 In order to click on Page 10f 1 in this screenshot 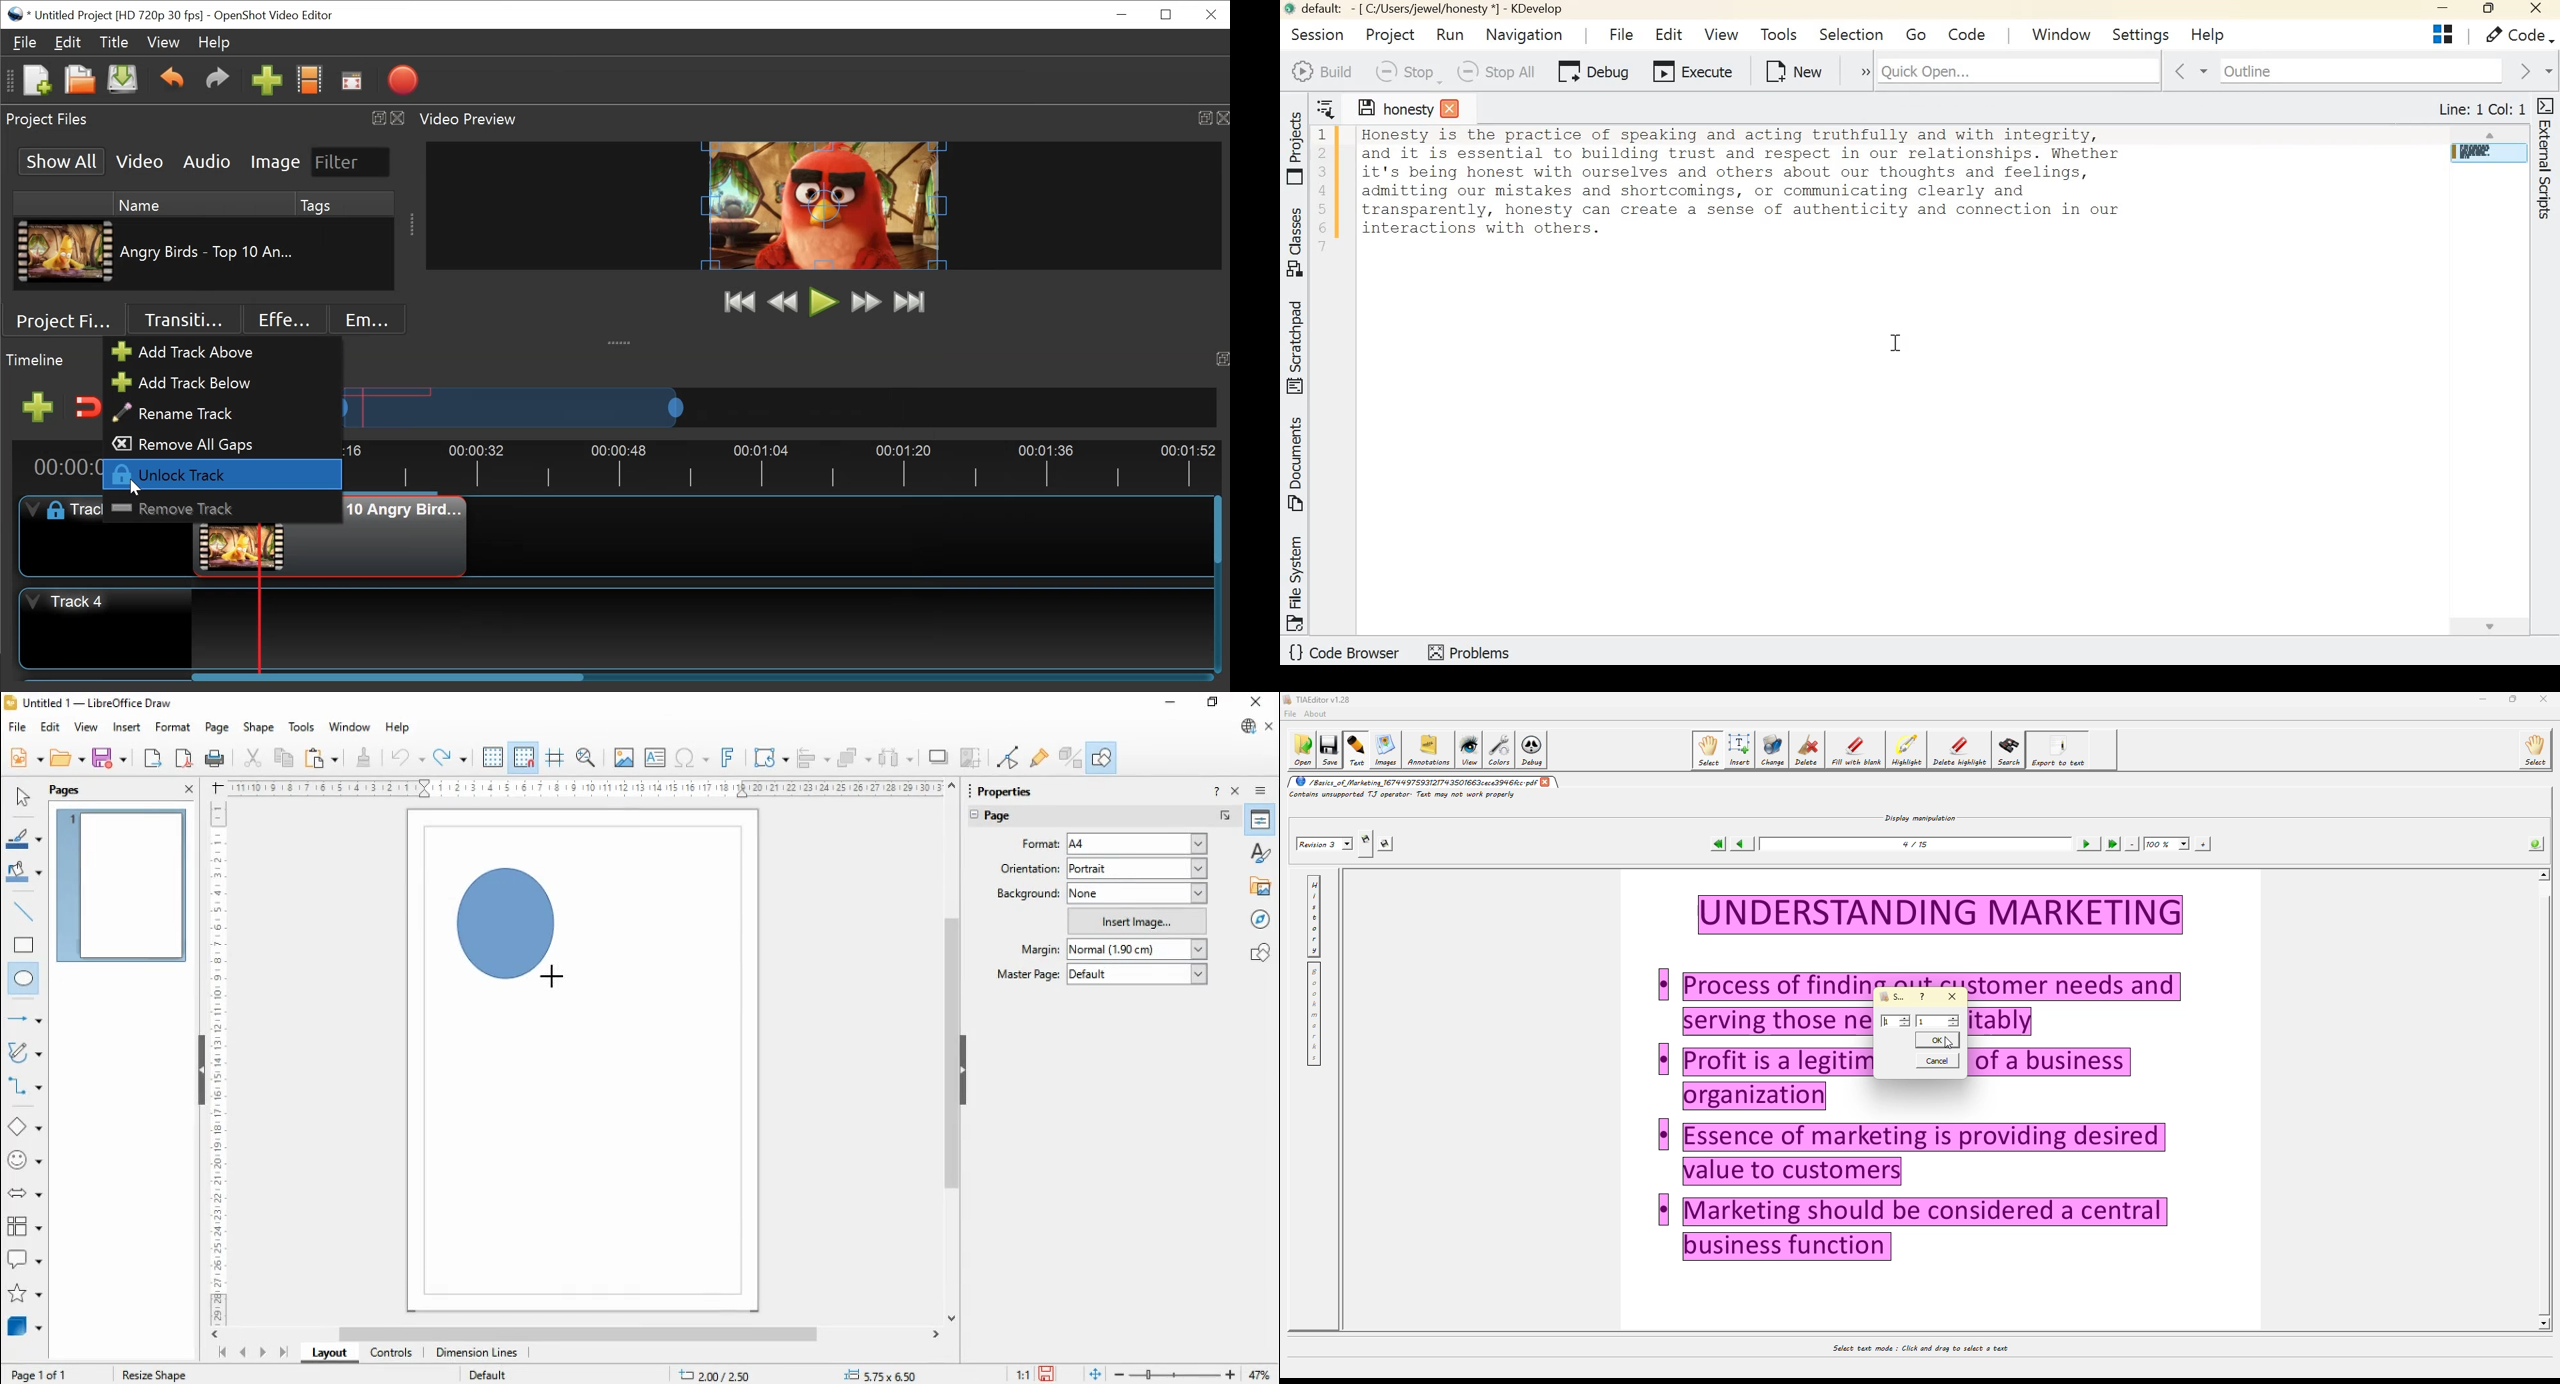, I will do `click(41, 1374)`.